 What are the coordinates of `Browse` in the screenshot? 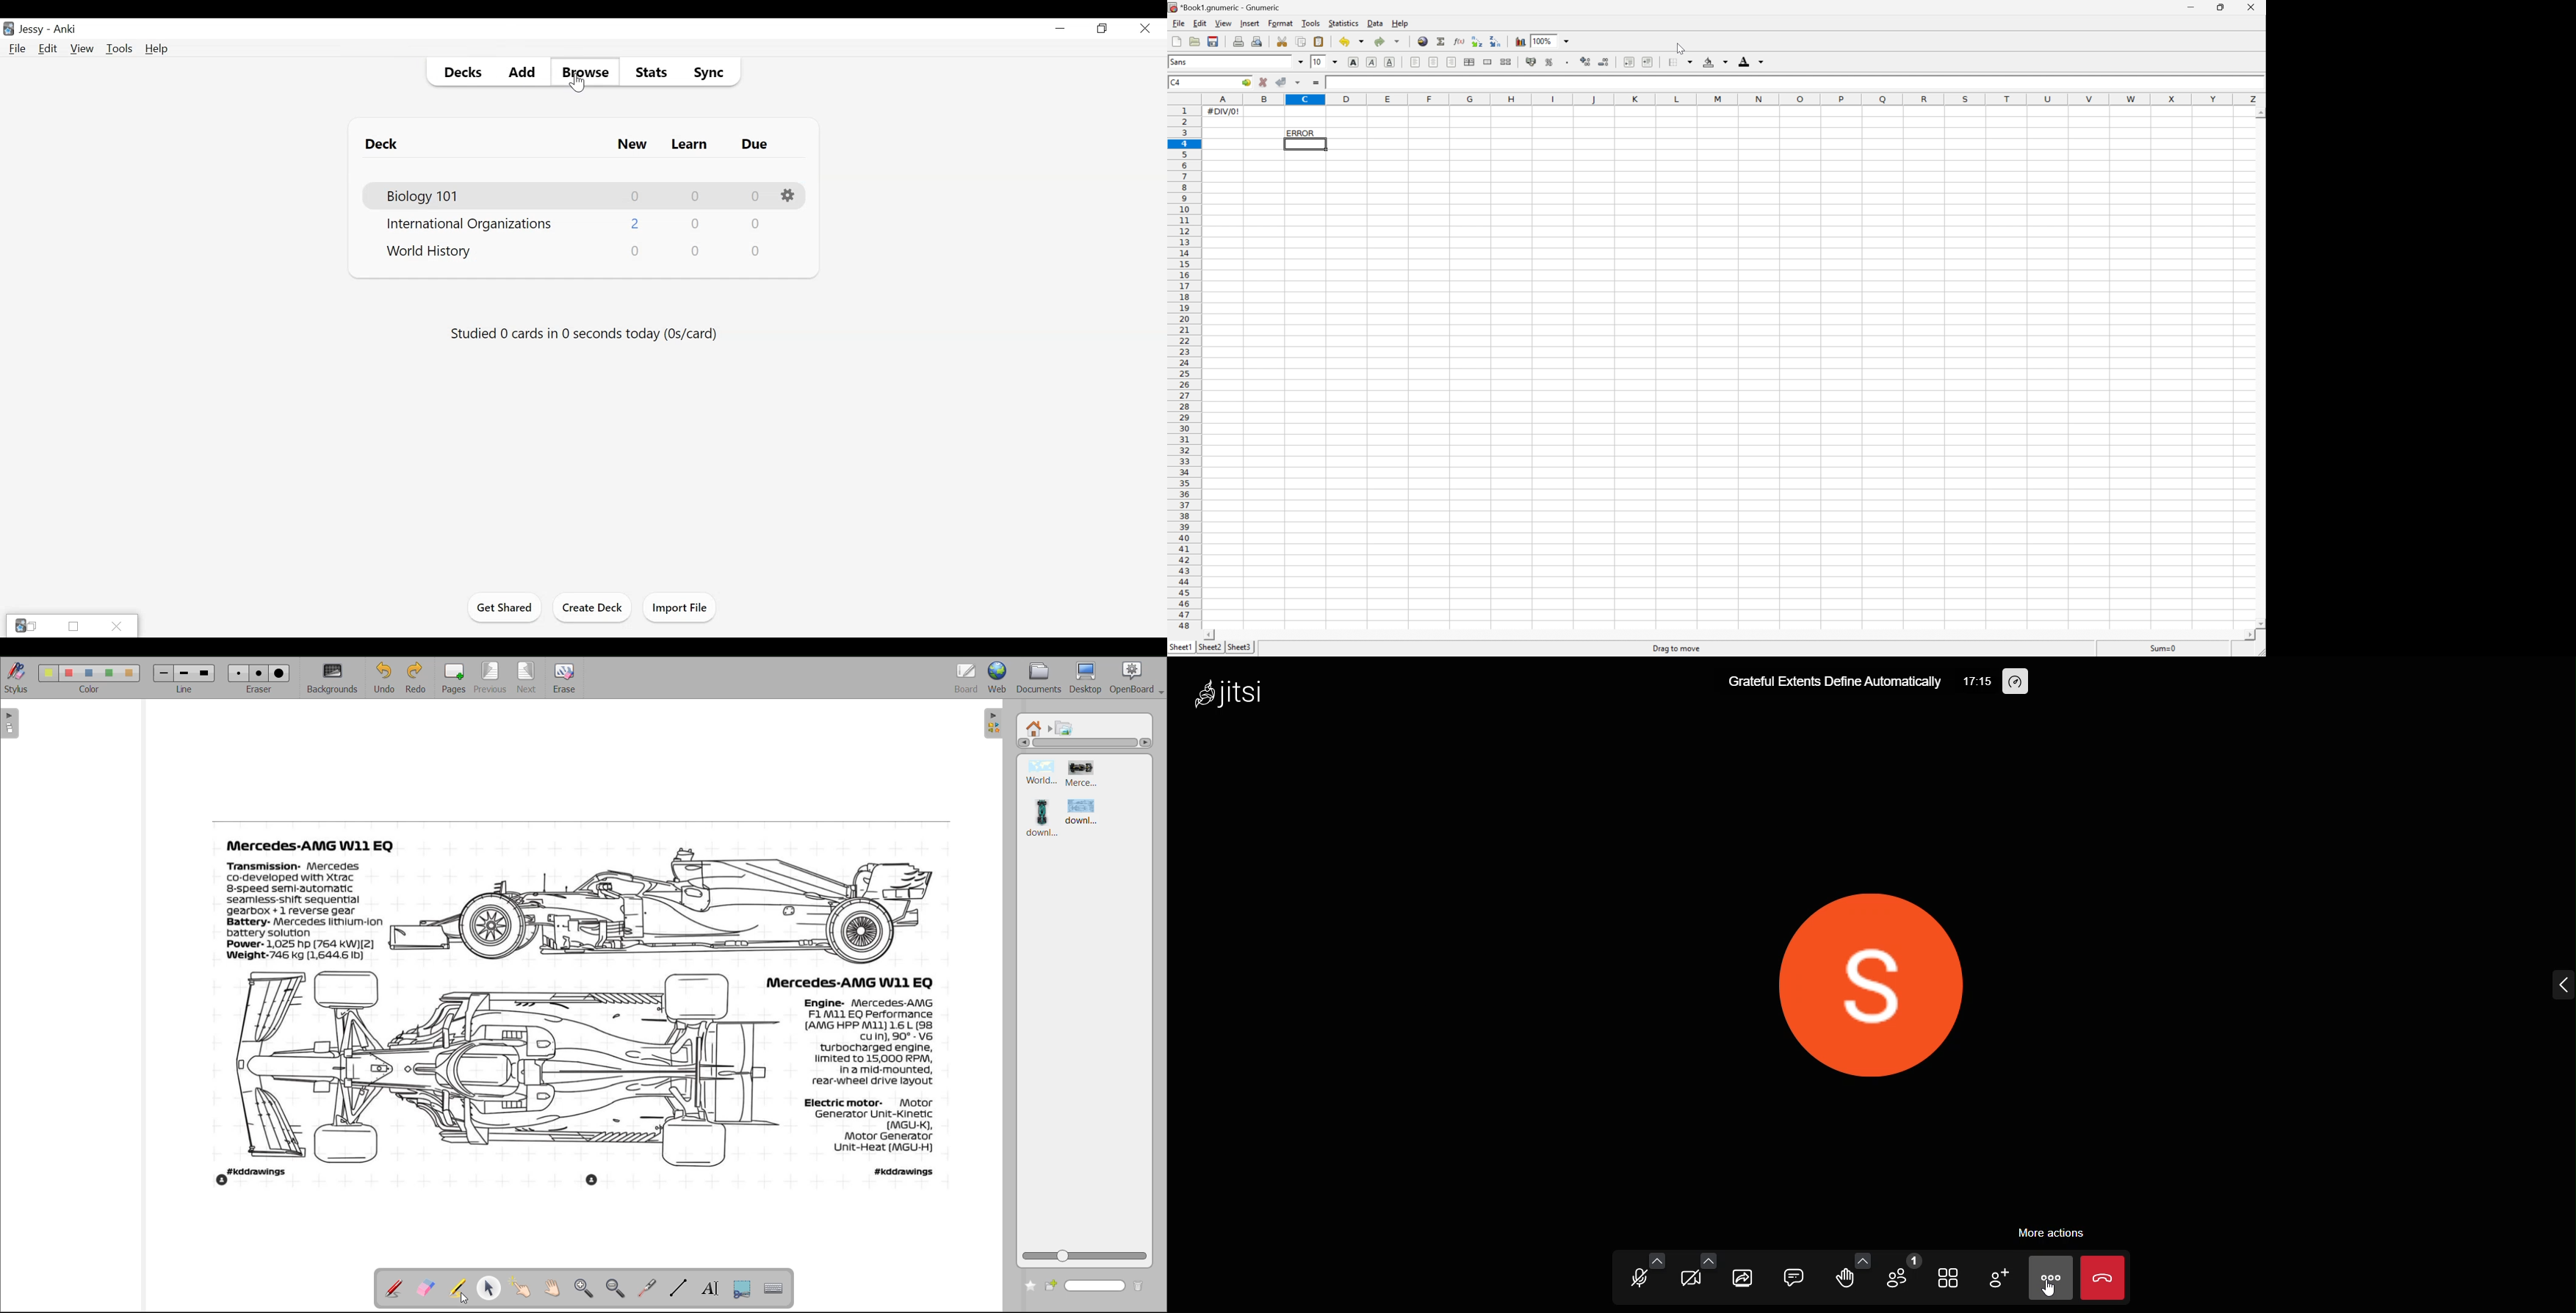 It's located at (584, 73).